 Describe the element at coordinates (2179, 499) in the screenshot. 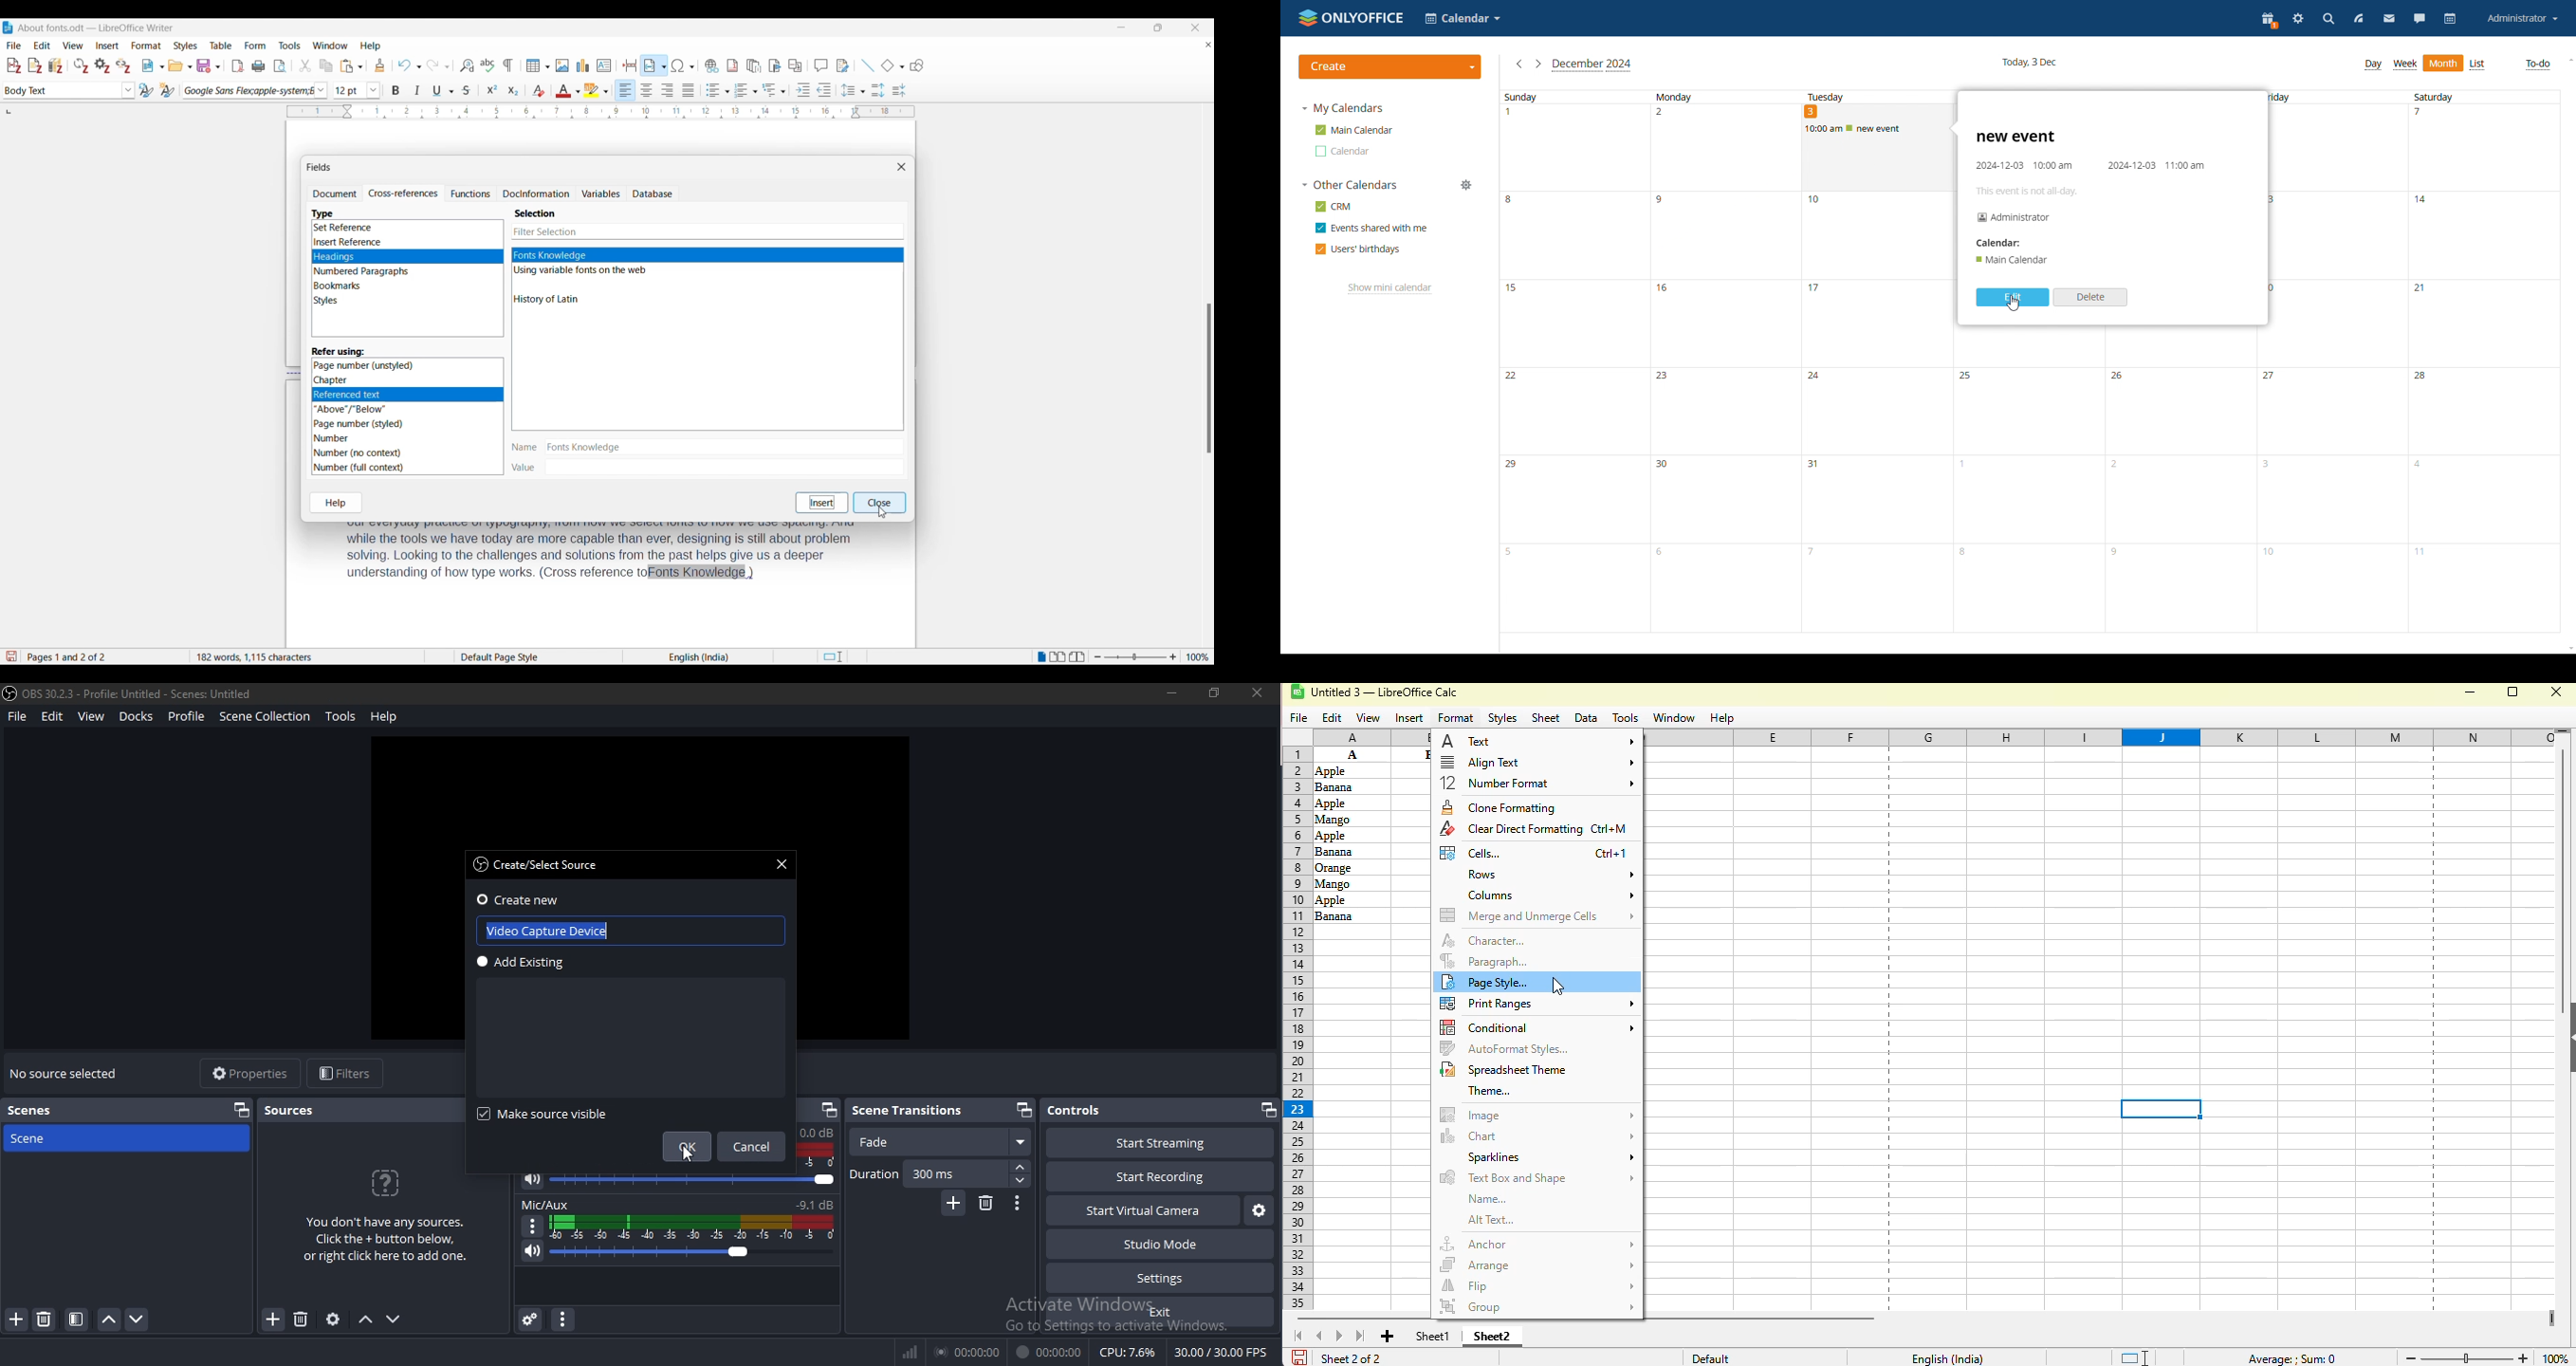

I see `2` at that location.